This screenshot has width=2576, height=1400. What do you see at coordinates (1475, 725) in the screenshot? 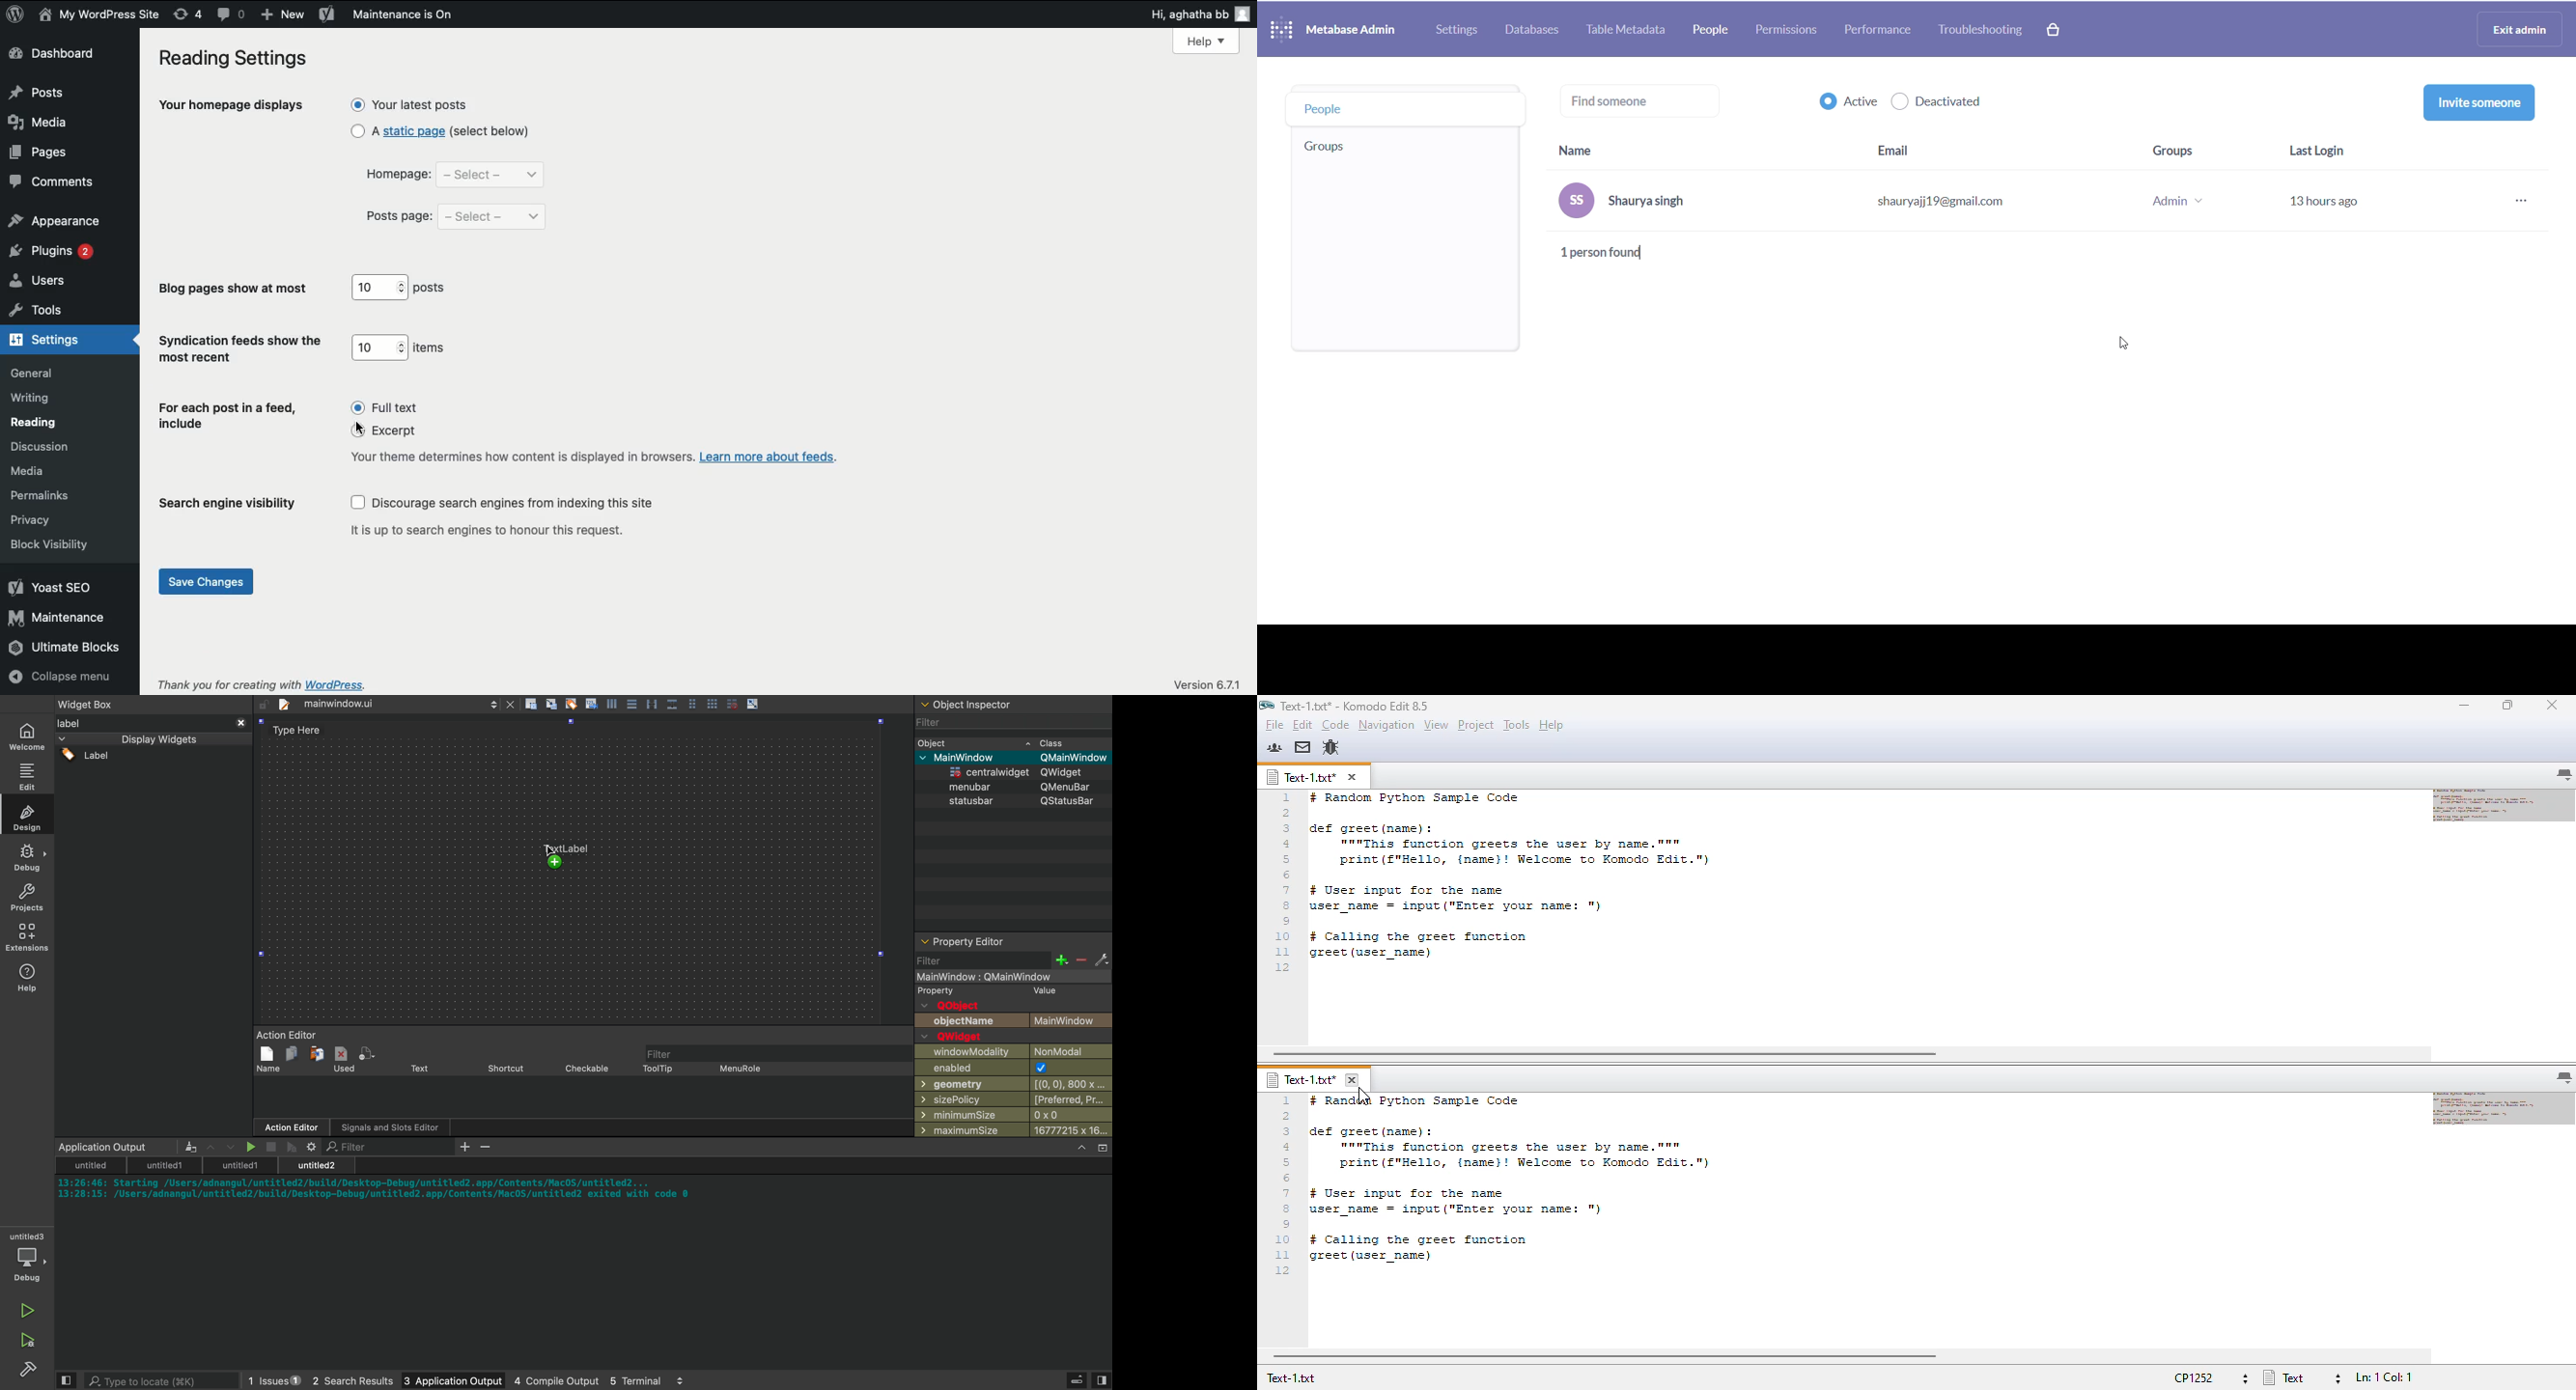
I see `project` at bounding box center [1475, 725].